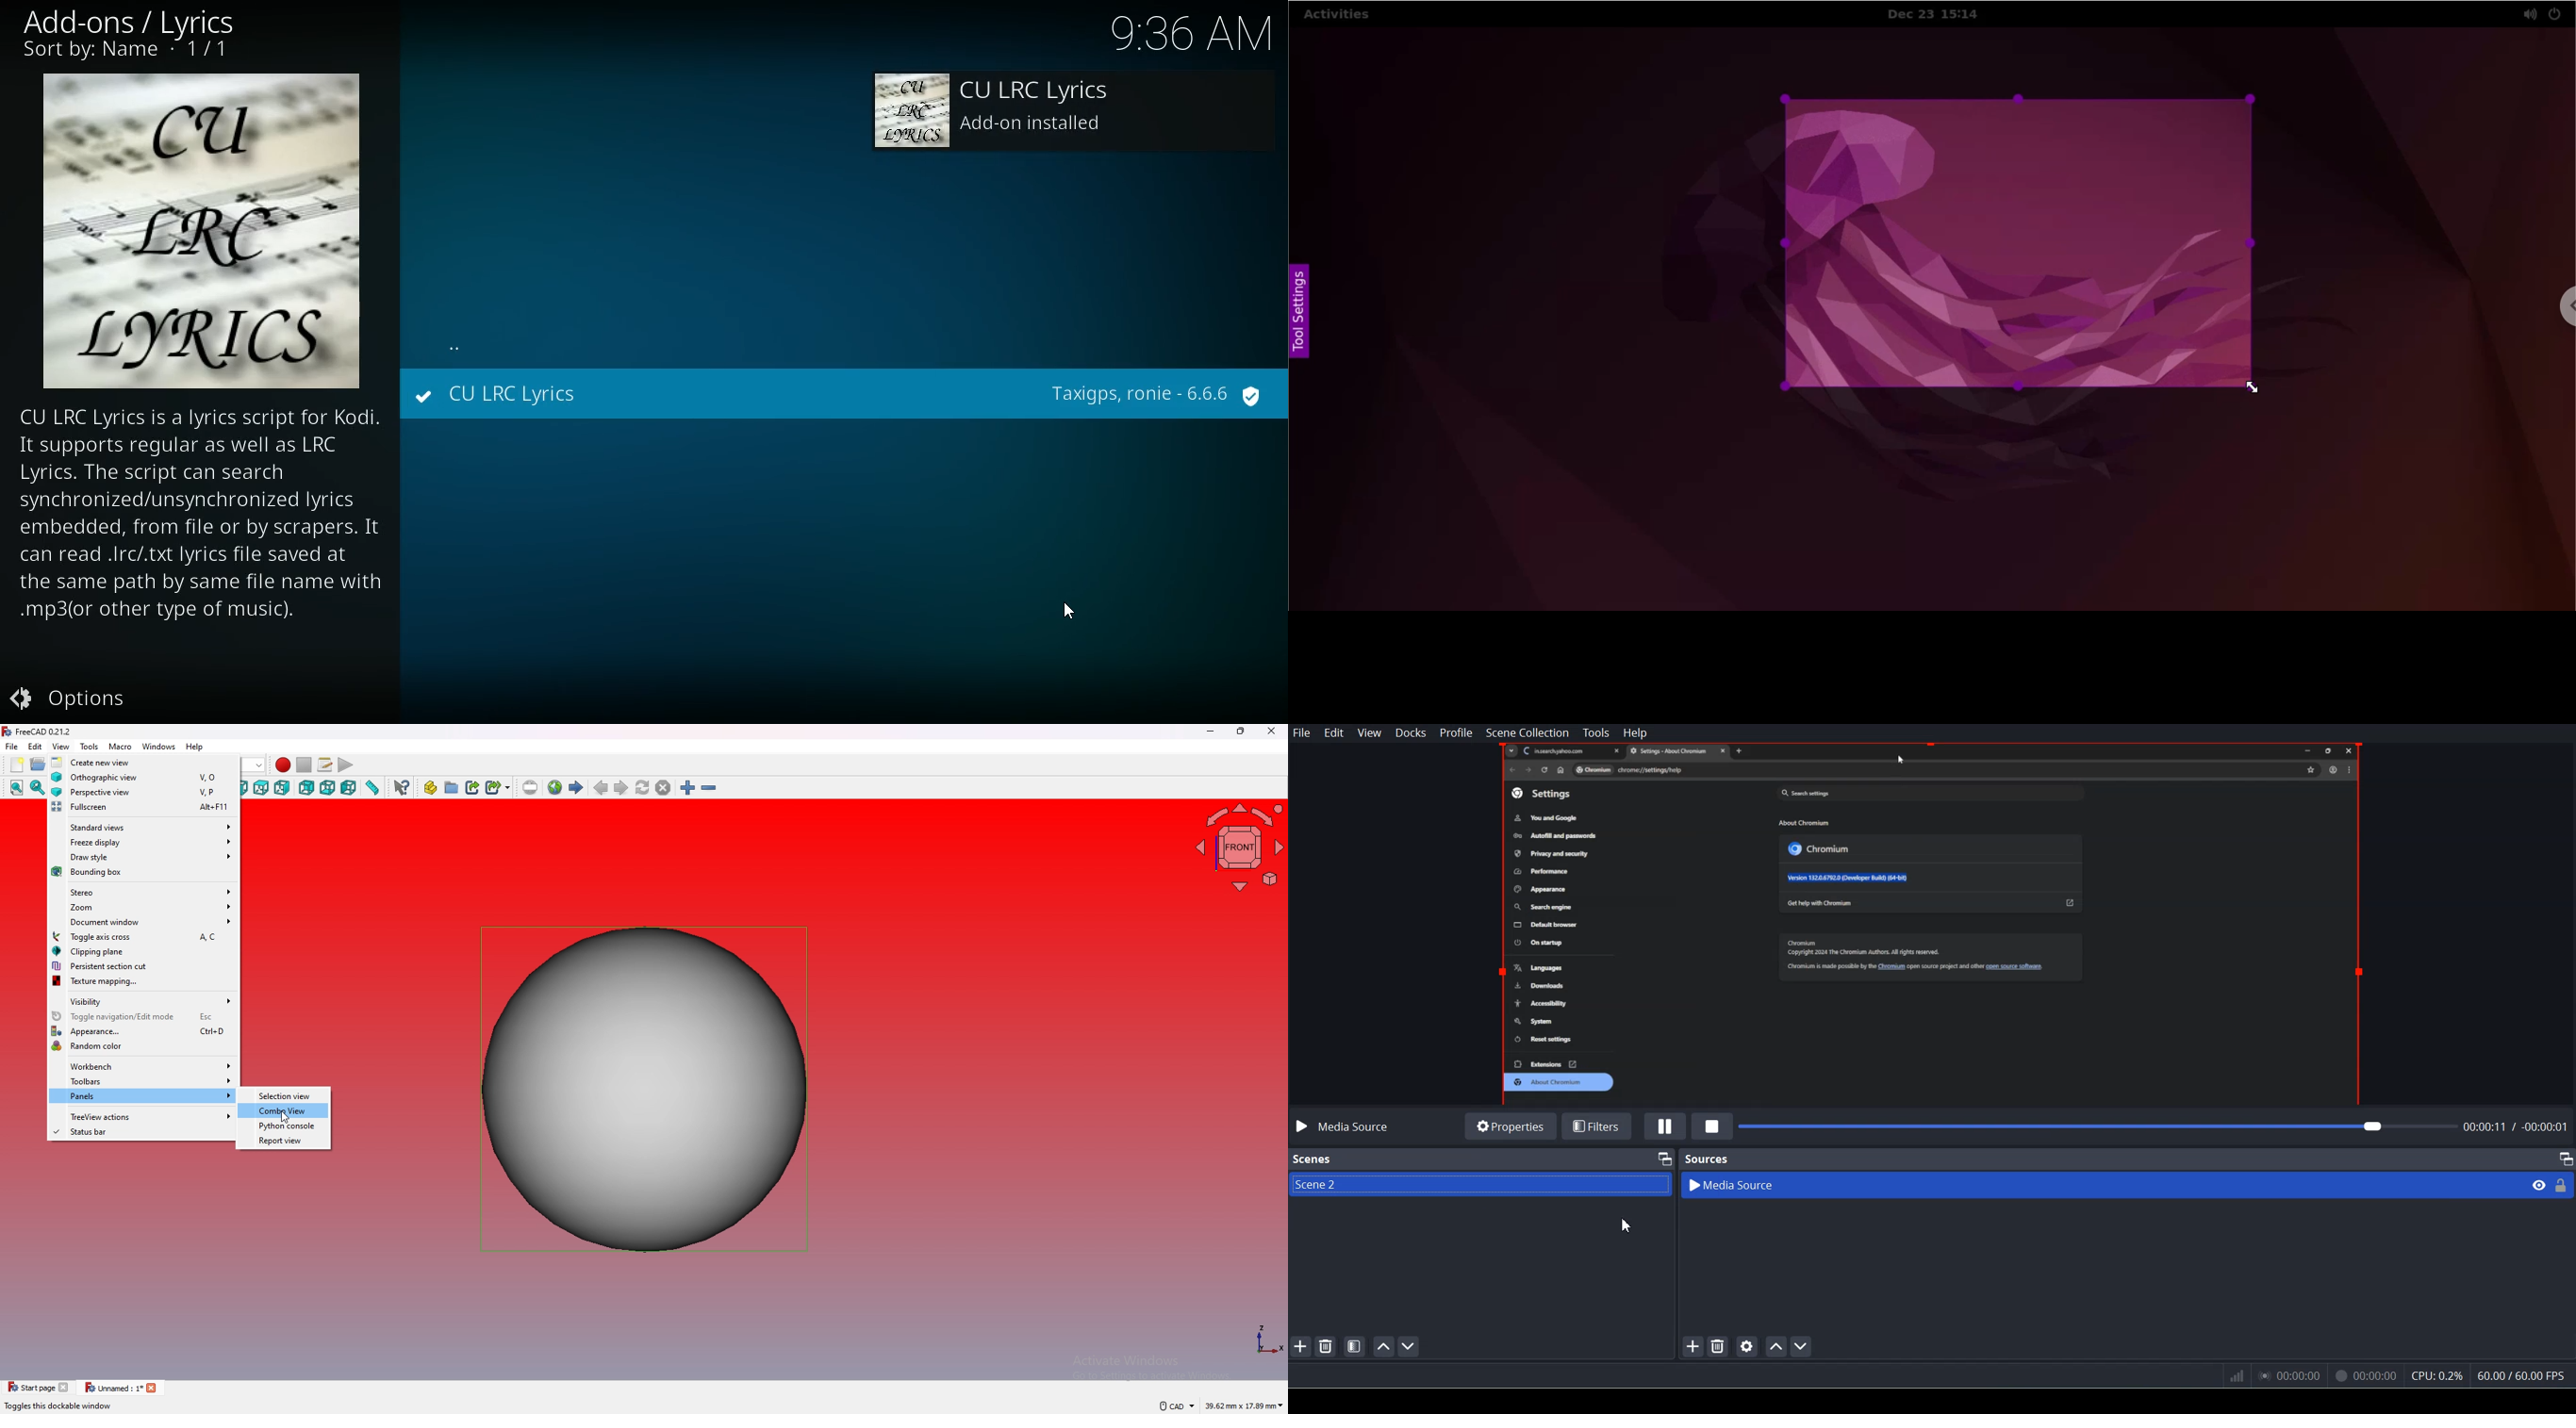 The width and height of the screenshot is (2576, 1428). Describe the element at coordinates (2565, 1159) in the screenshot. I see `Maximize` at that location.